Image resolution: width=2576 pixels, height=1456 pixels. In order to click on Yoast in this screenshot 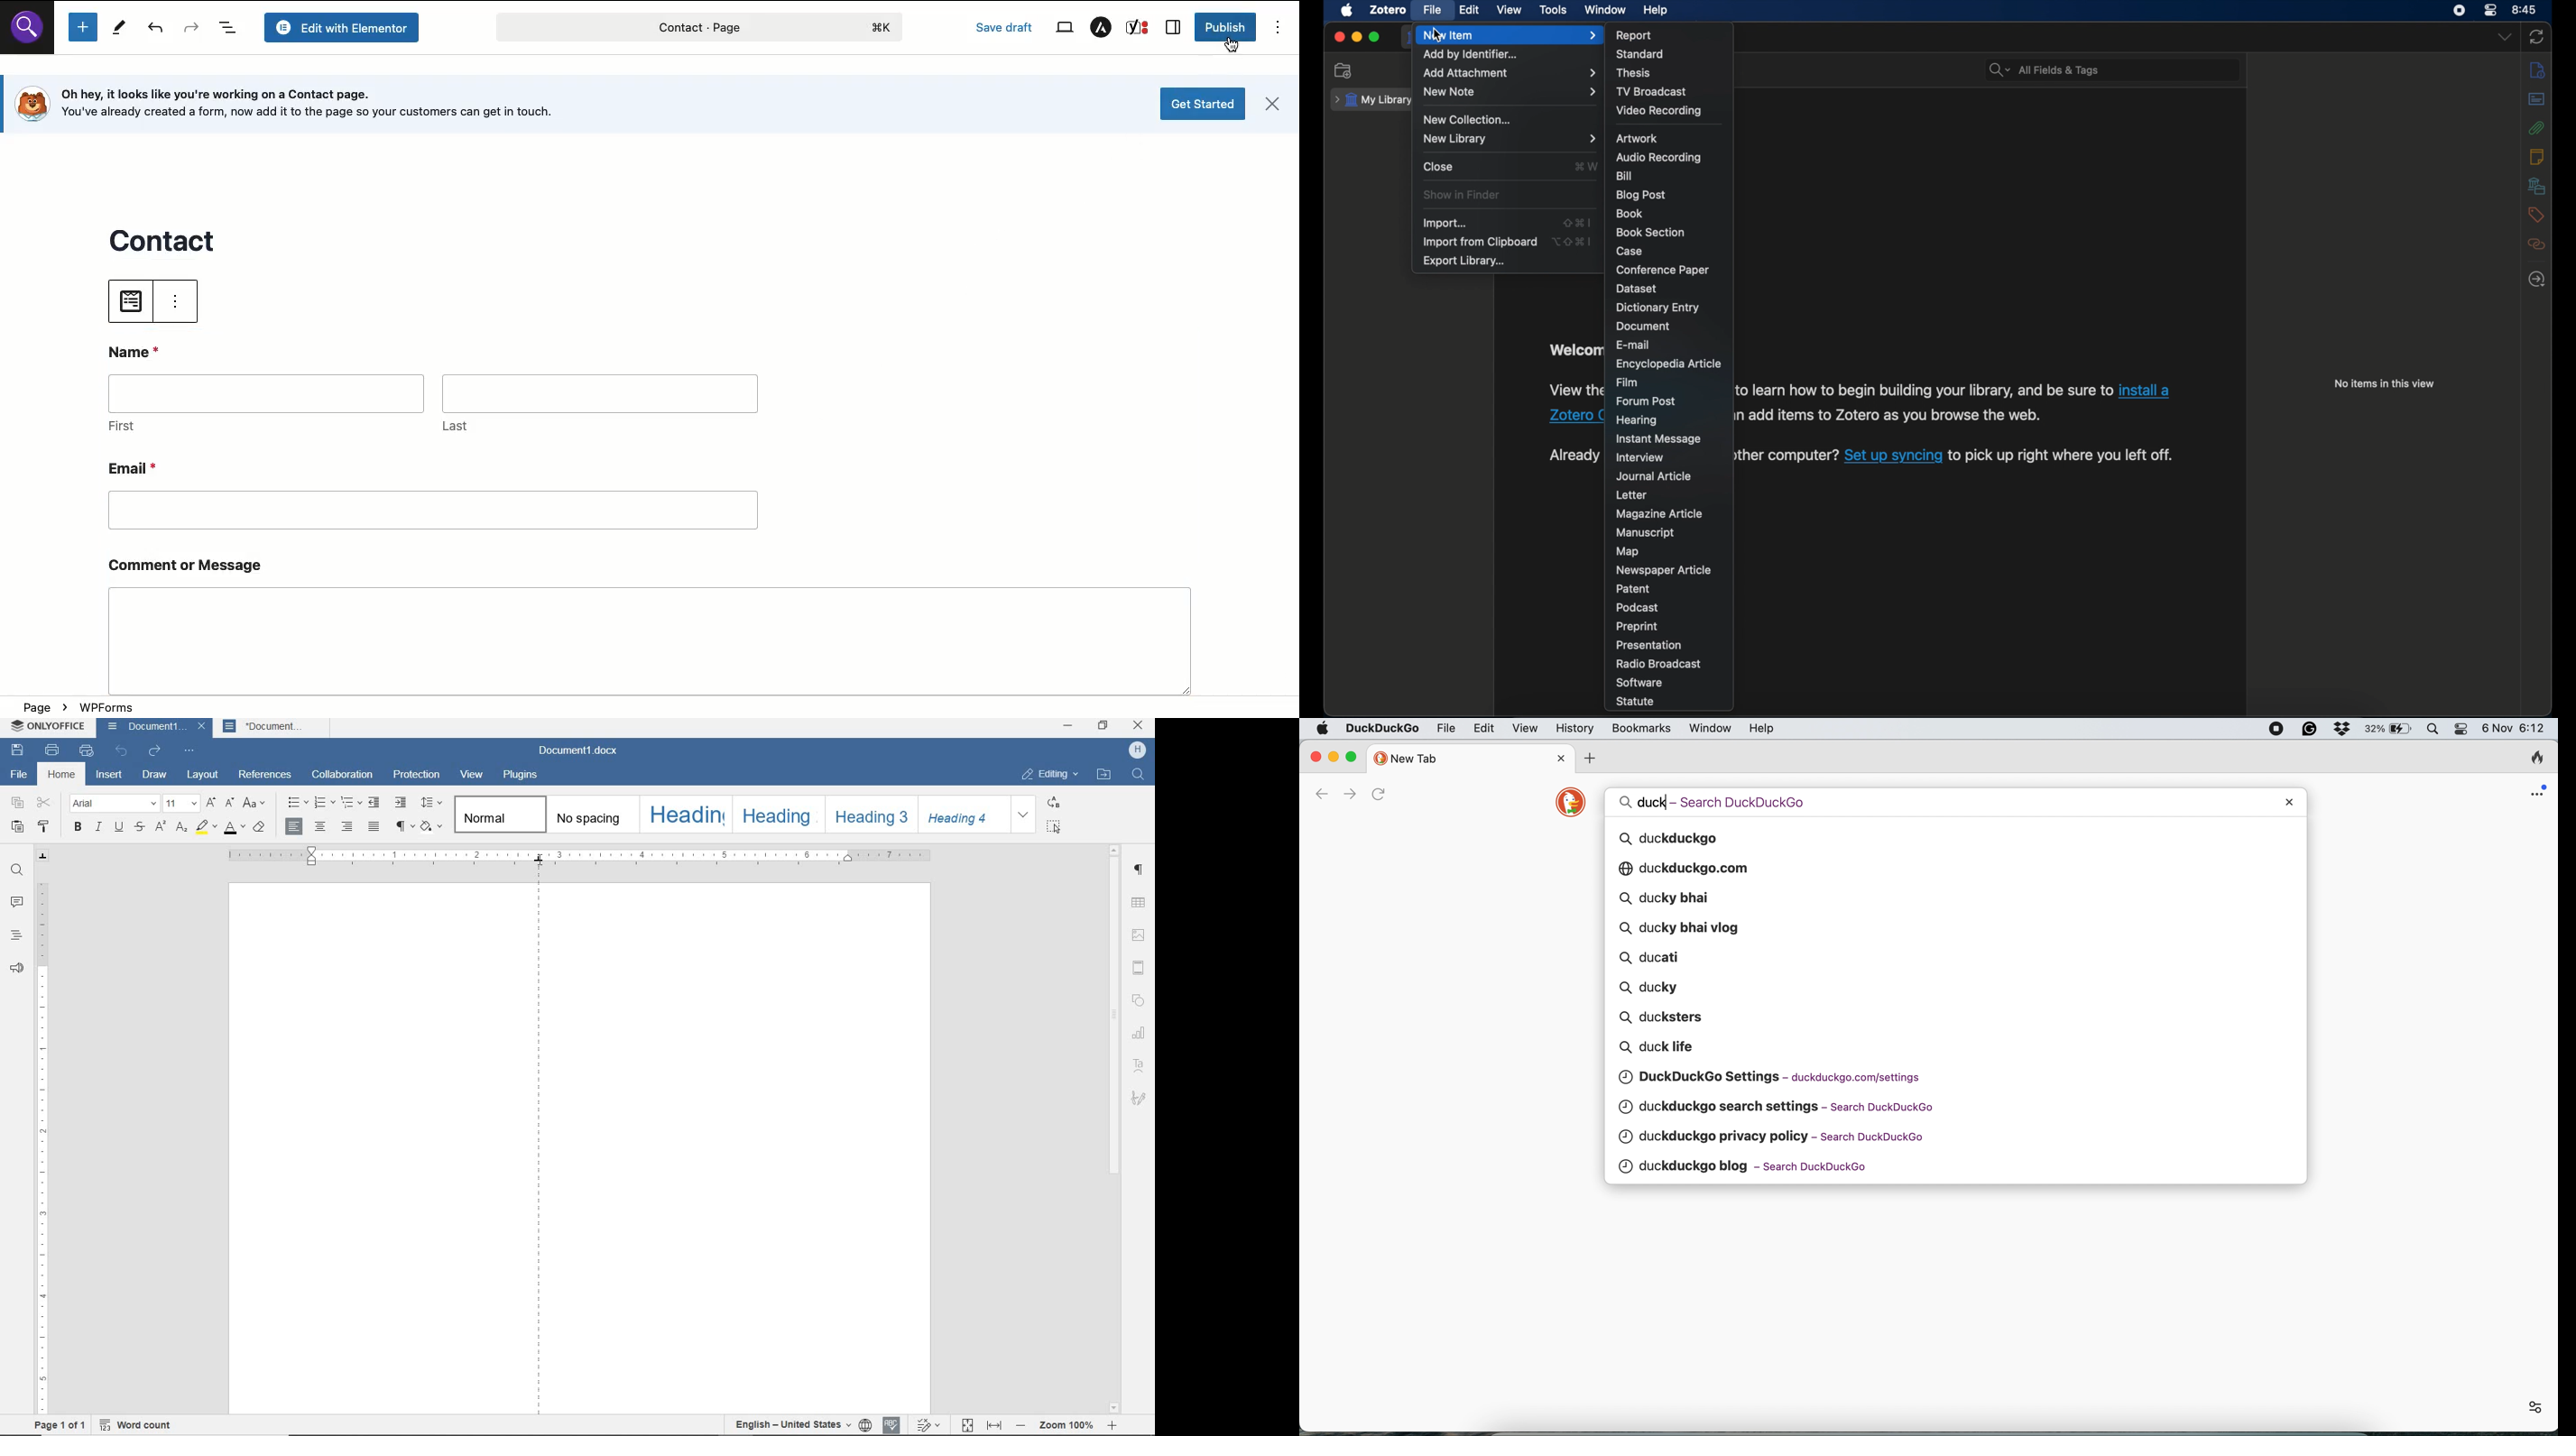, I will do `click(1138, 27)`.